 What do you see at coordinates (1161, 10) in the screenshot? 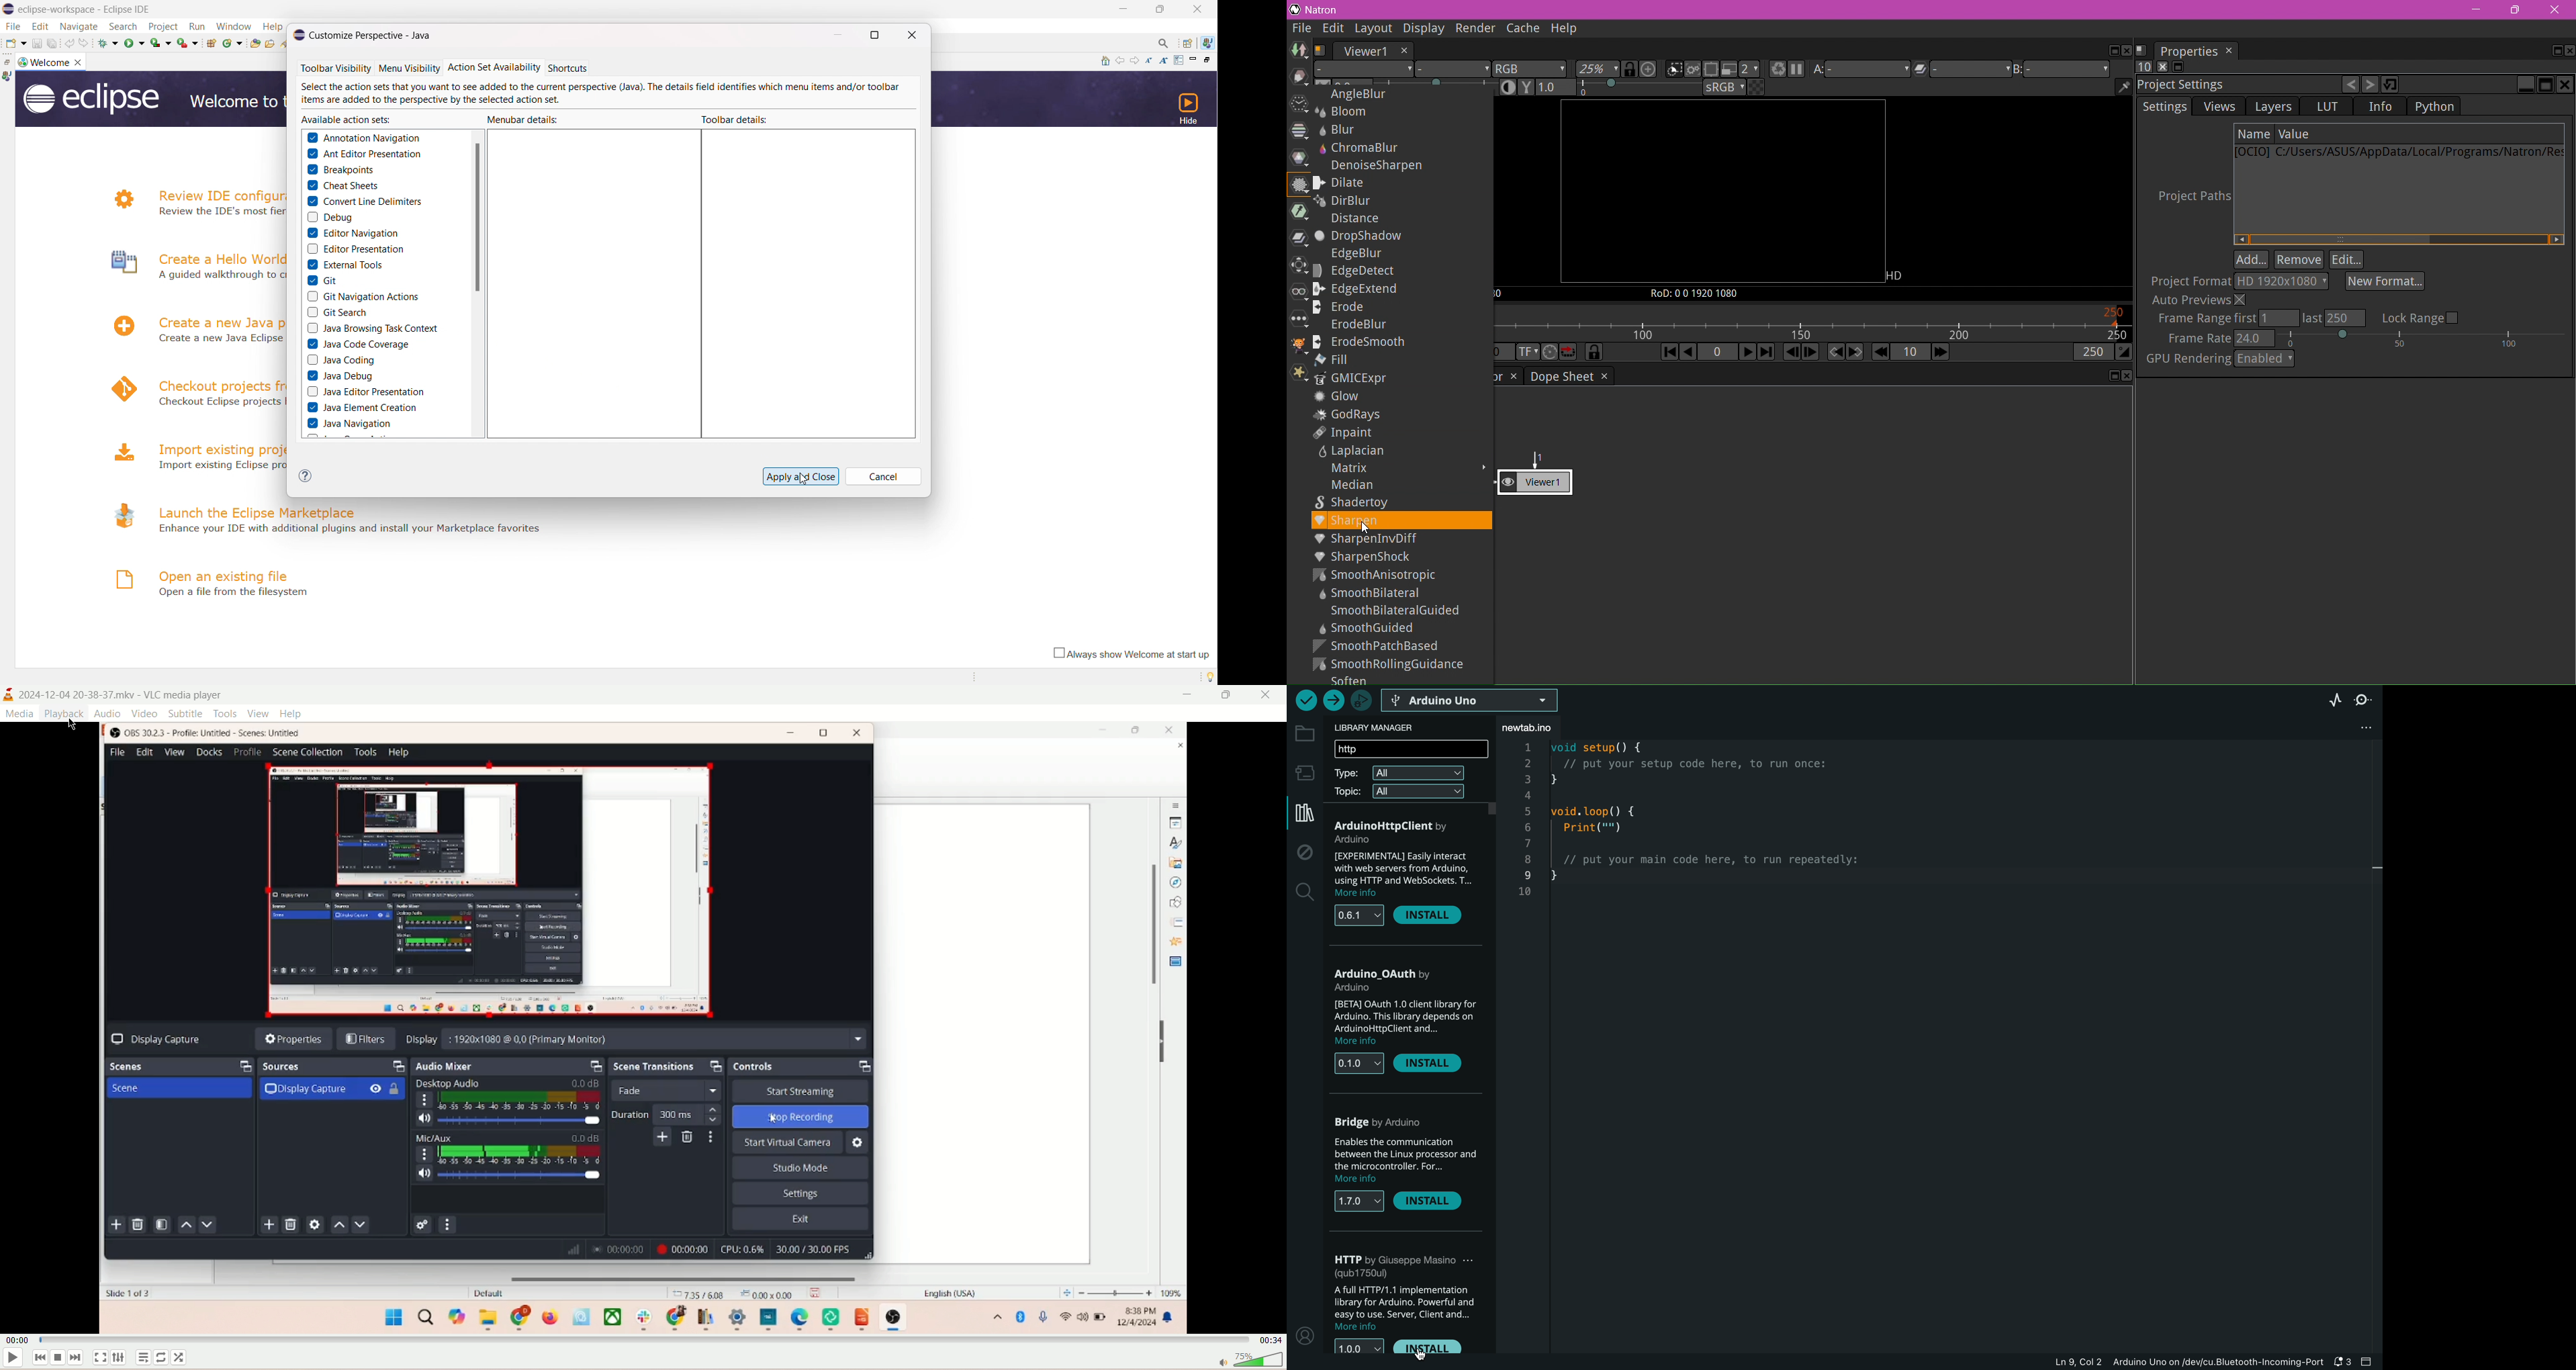
I see `maximize` at bounding box center [1161, 10].